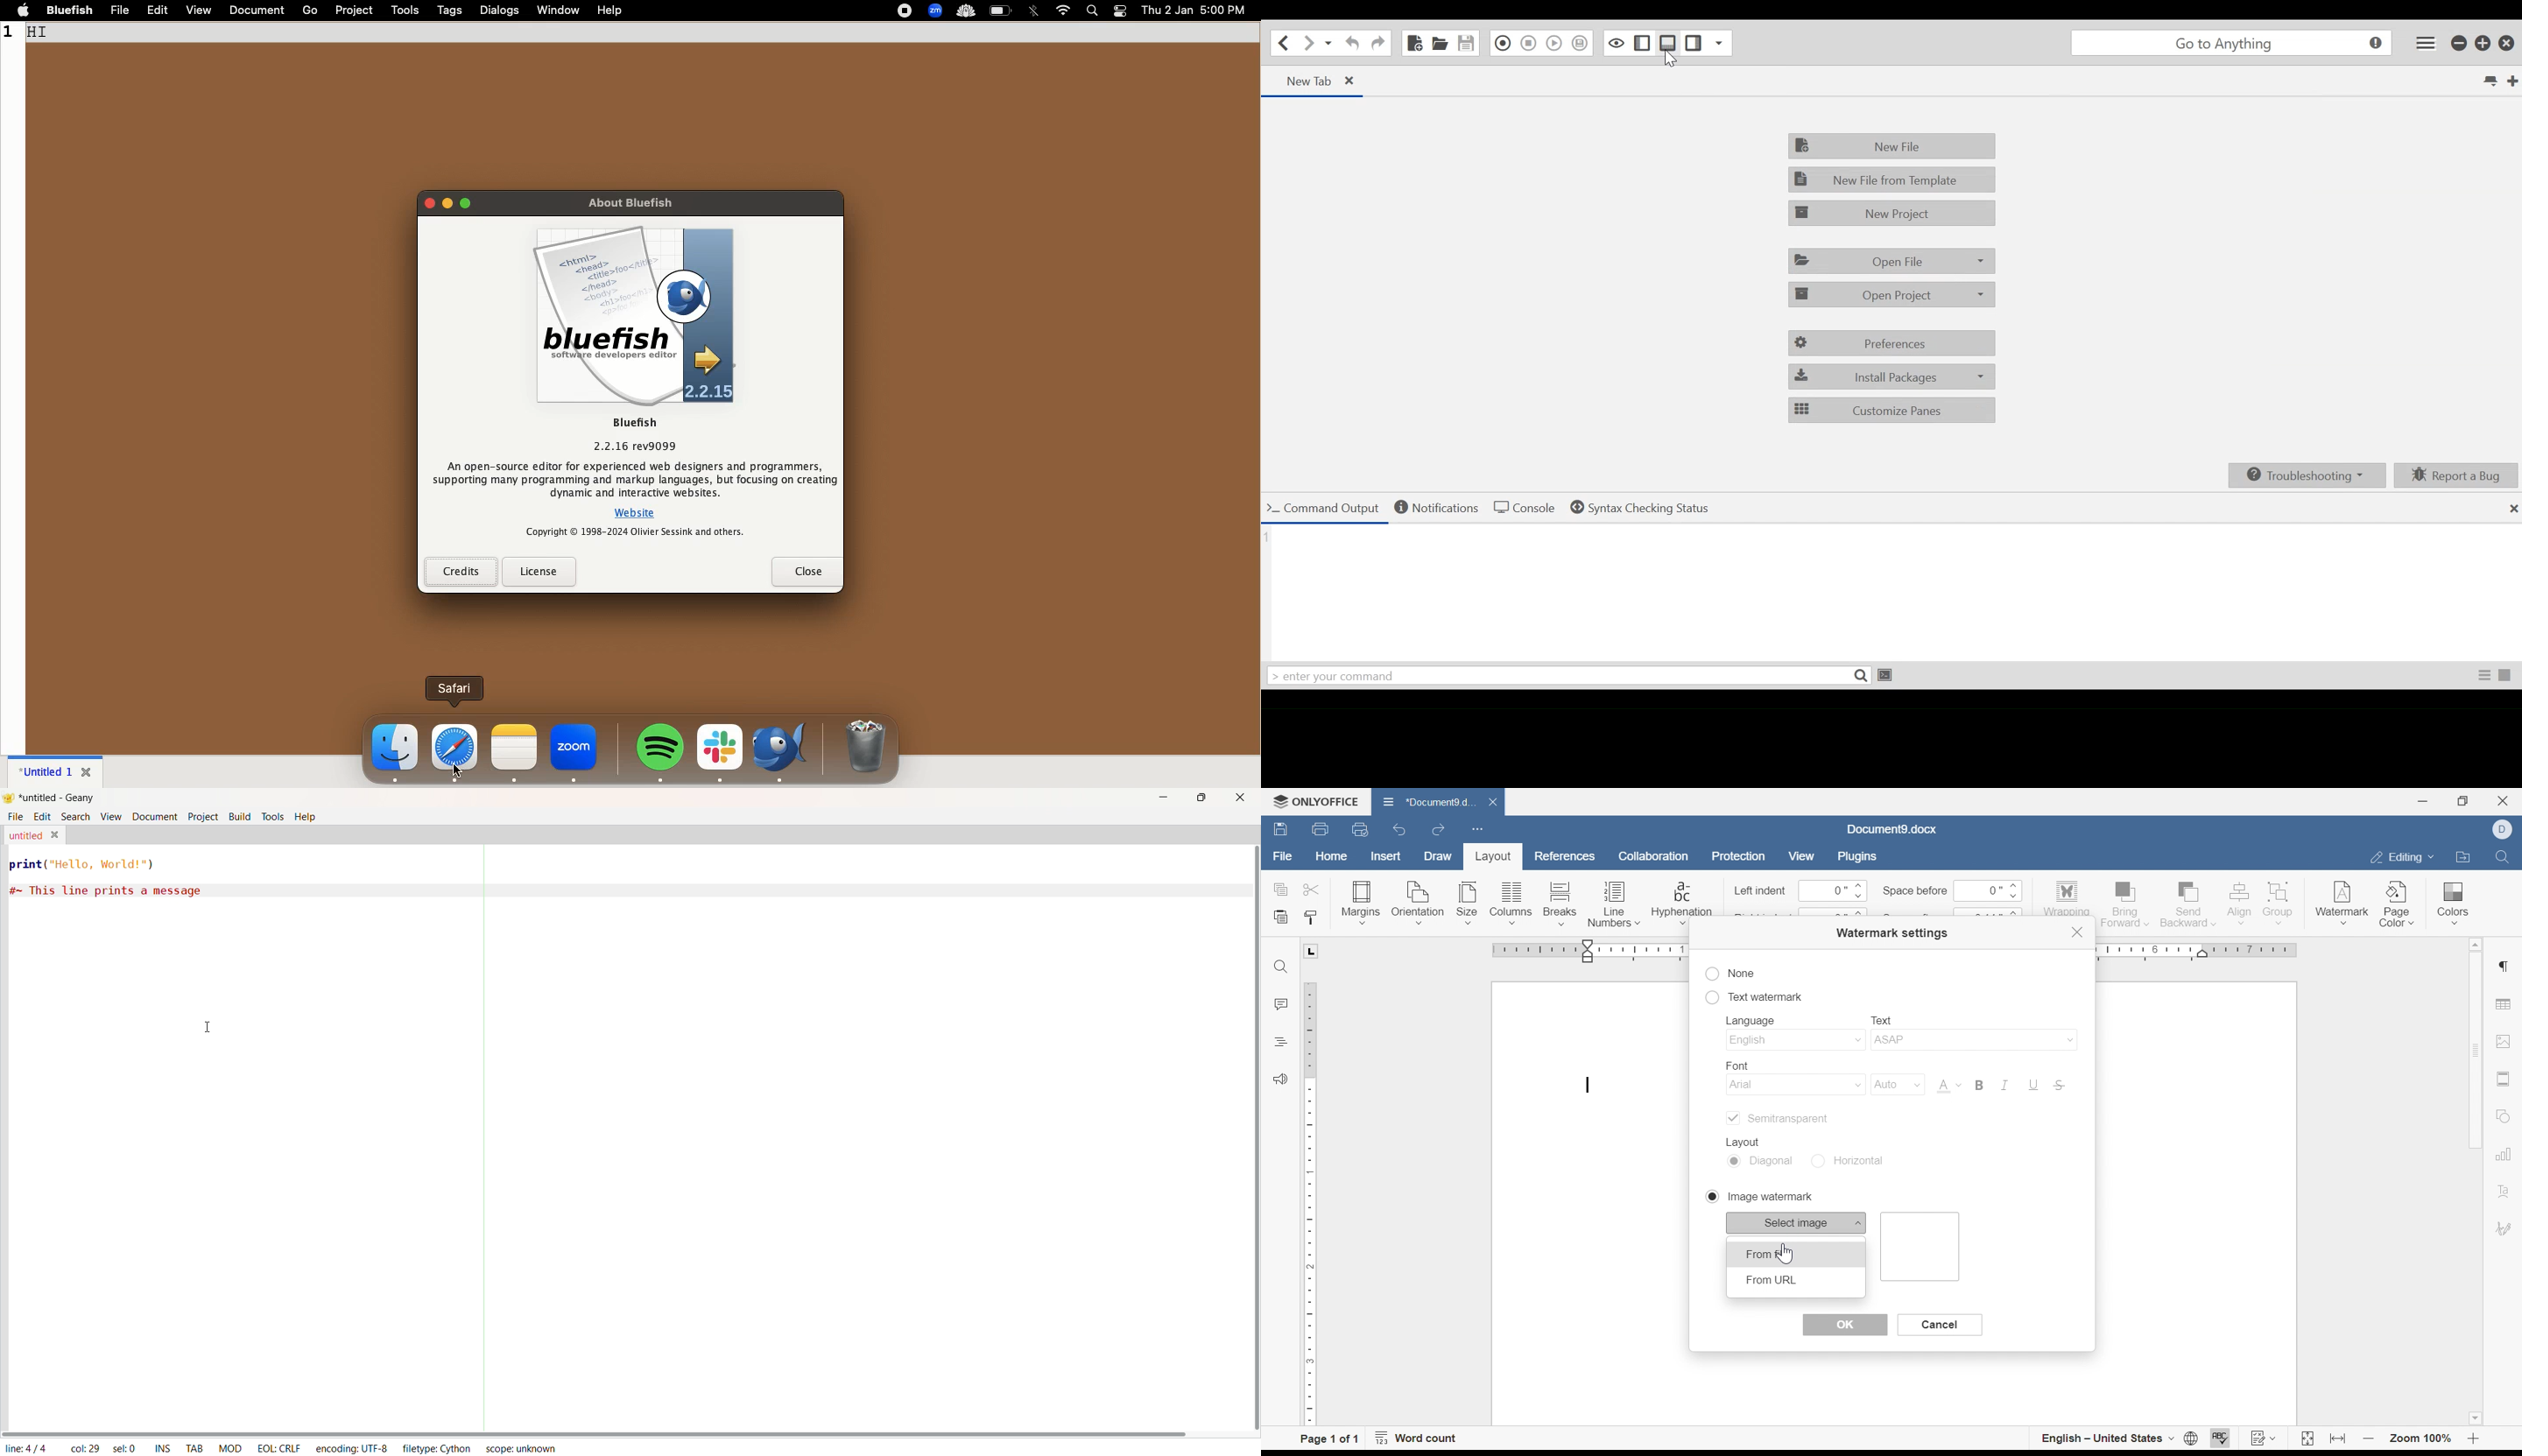 The width and height of the screenshot is (2548, 1456). What do you see at coordinates (1614, 907) in the screenshot?
I see `line numbers` at bounding box center [1614, 907].